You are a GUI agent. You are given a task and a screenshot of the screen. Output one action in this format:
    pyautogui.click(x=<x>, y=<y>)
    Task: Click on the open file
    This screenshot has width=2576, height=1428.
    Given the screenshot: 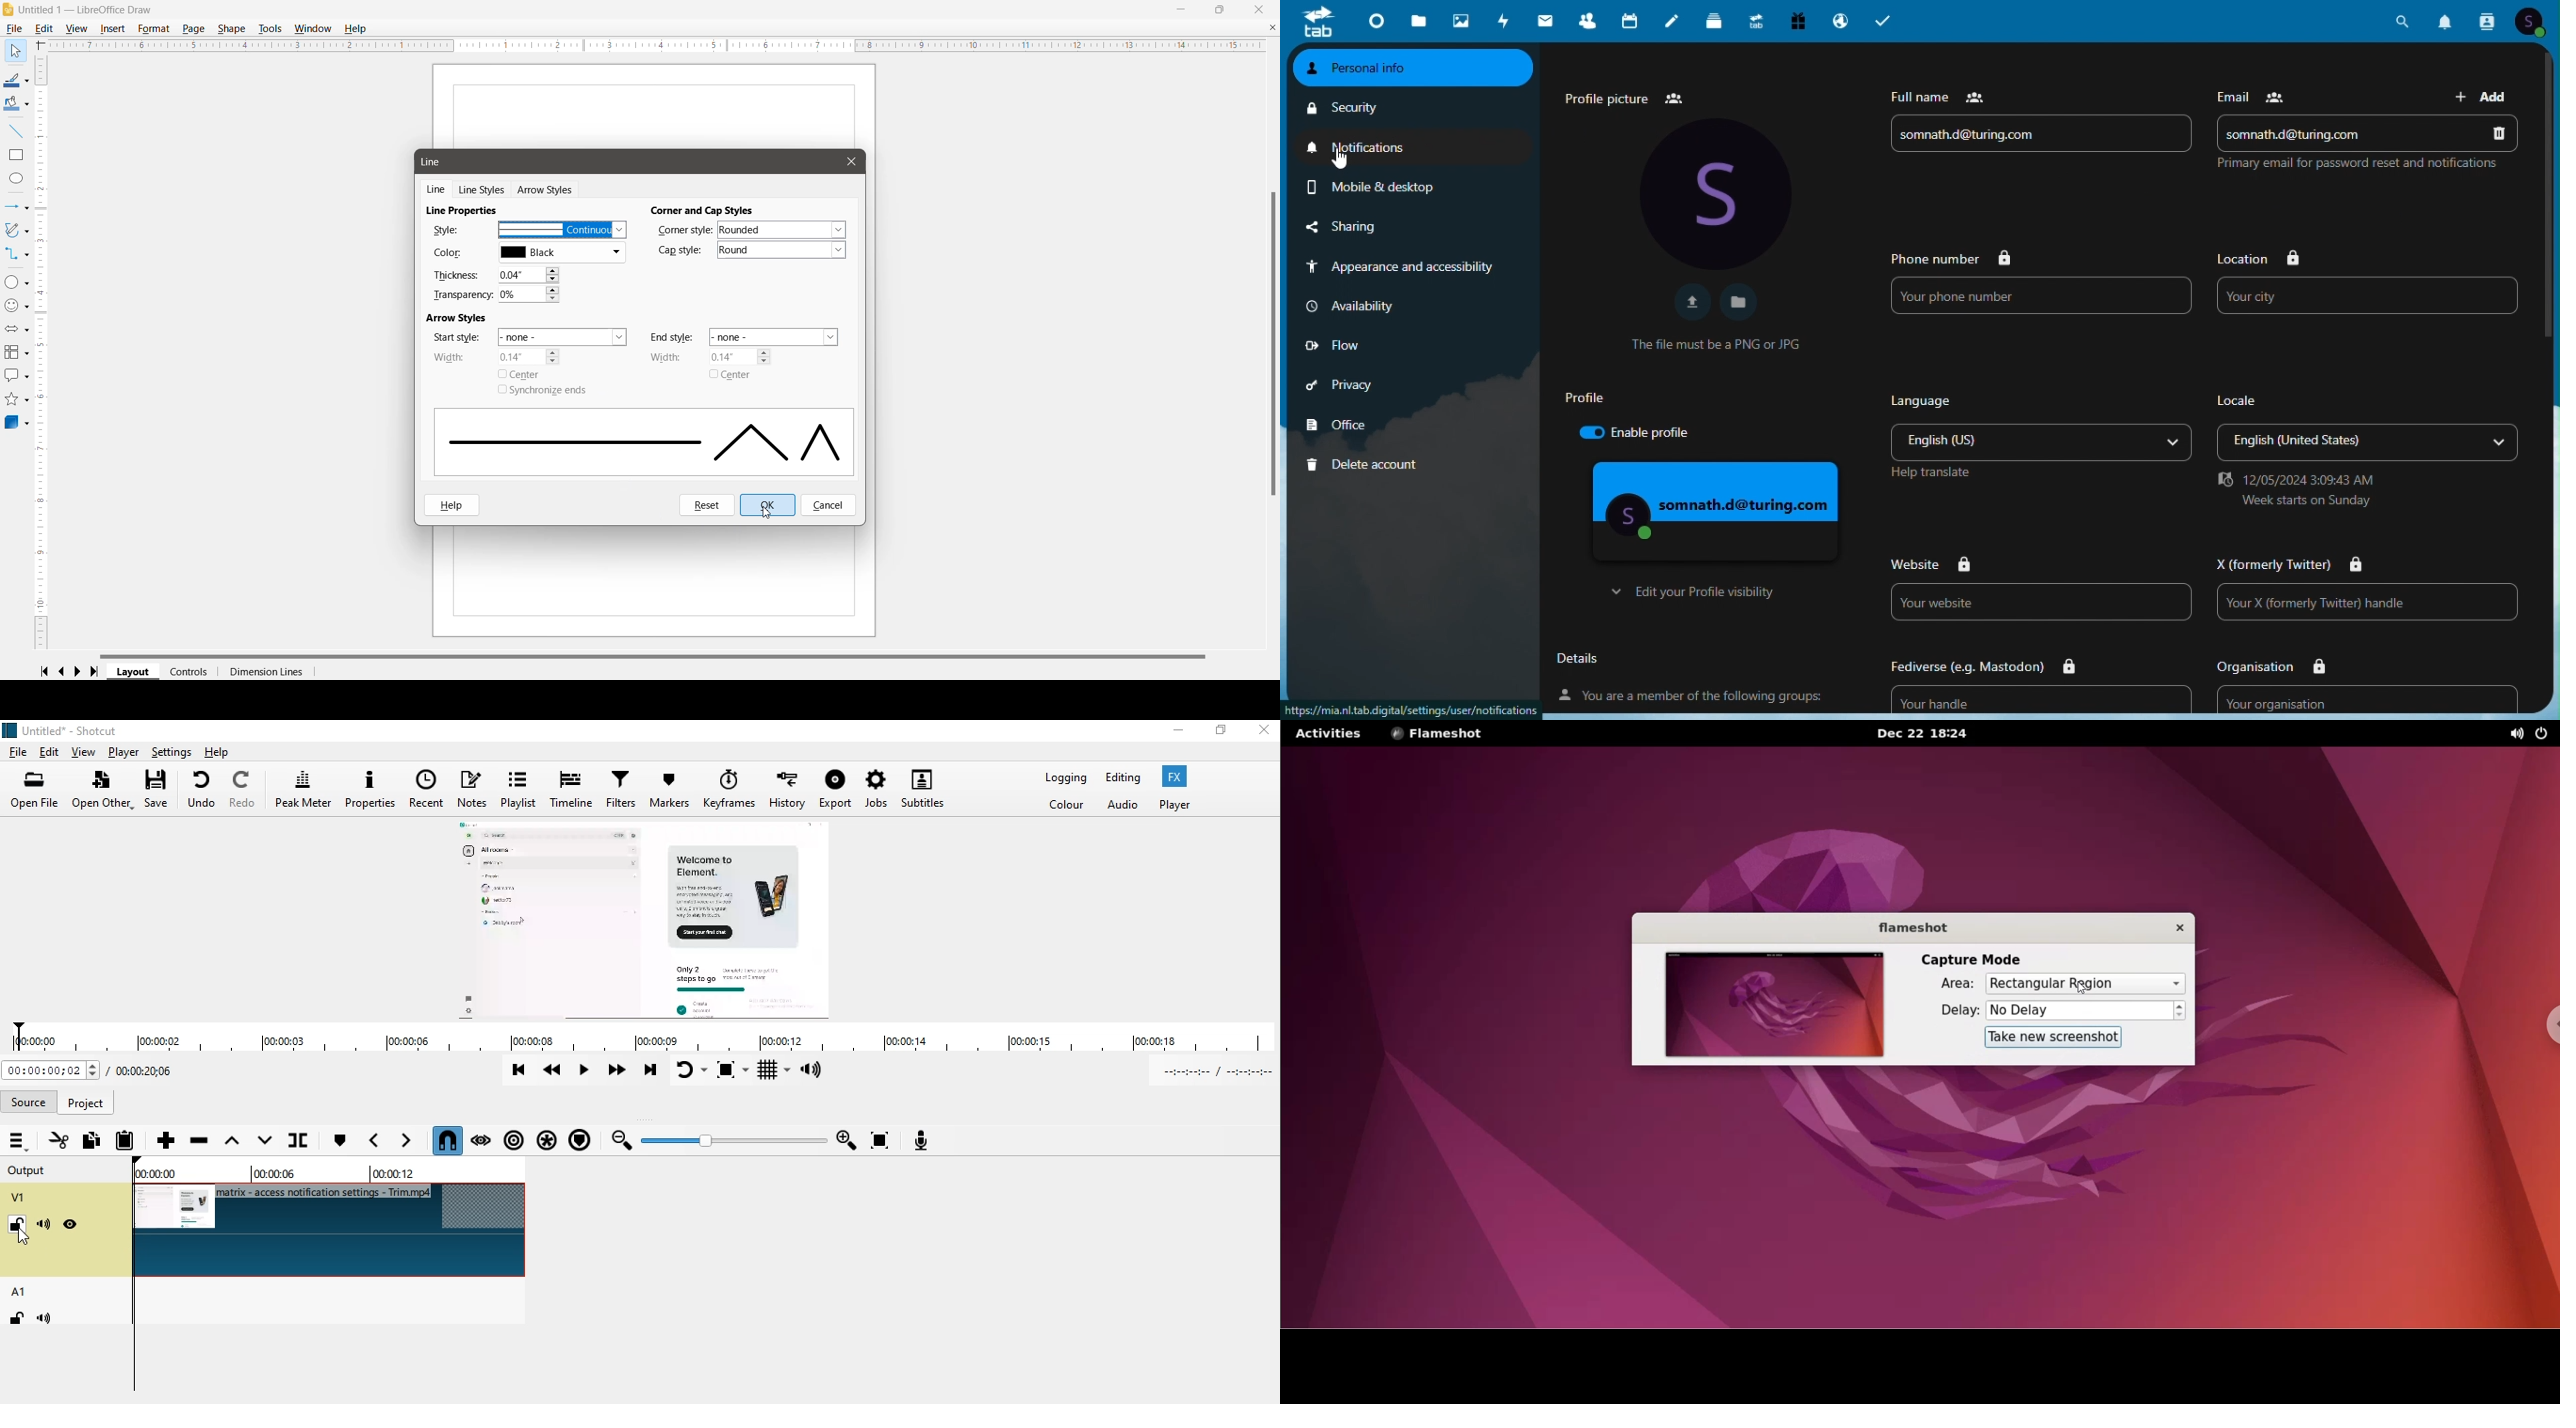 What is the action you would take?
    pyautogui.click(x=35, y=788)
    